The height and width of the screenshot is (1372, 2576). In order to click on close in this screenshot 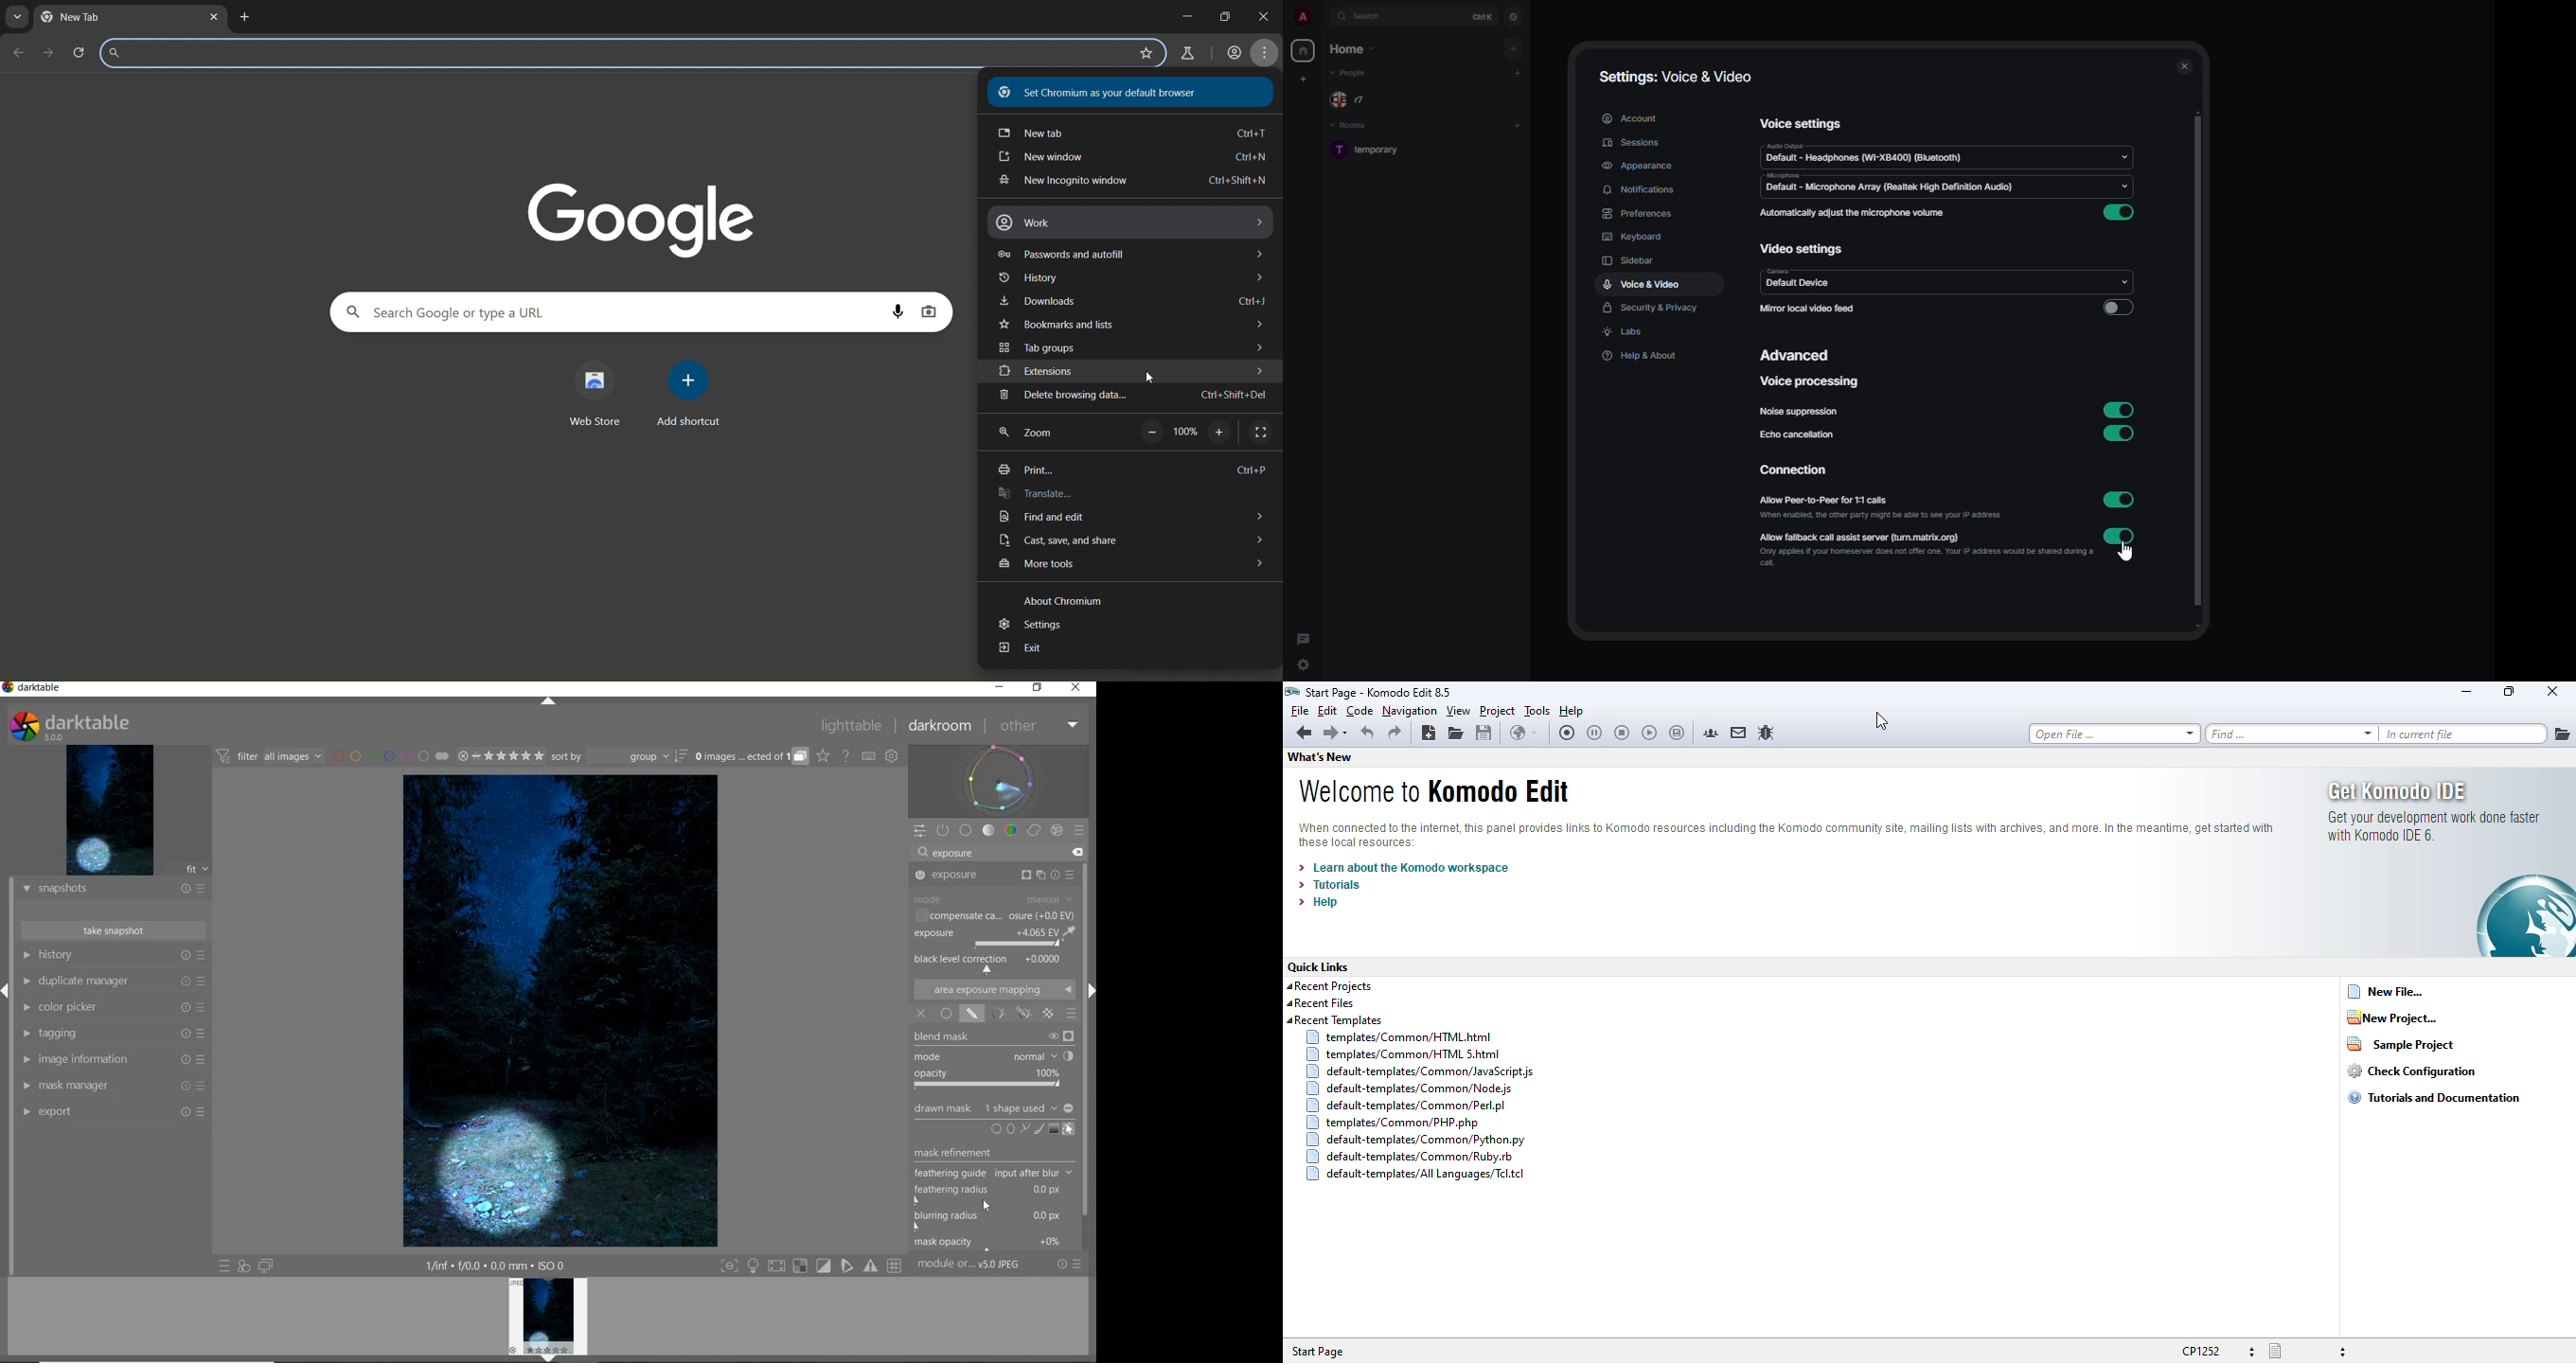, I will do `click(2185, 66)`.